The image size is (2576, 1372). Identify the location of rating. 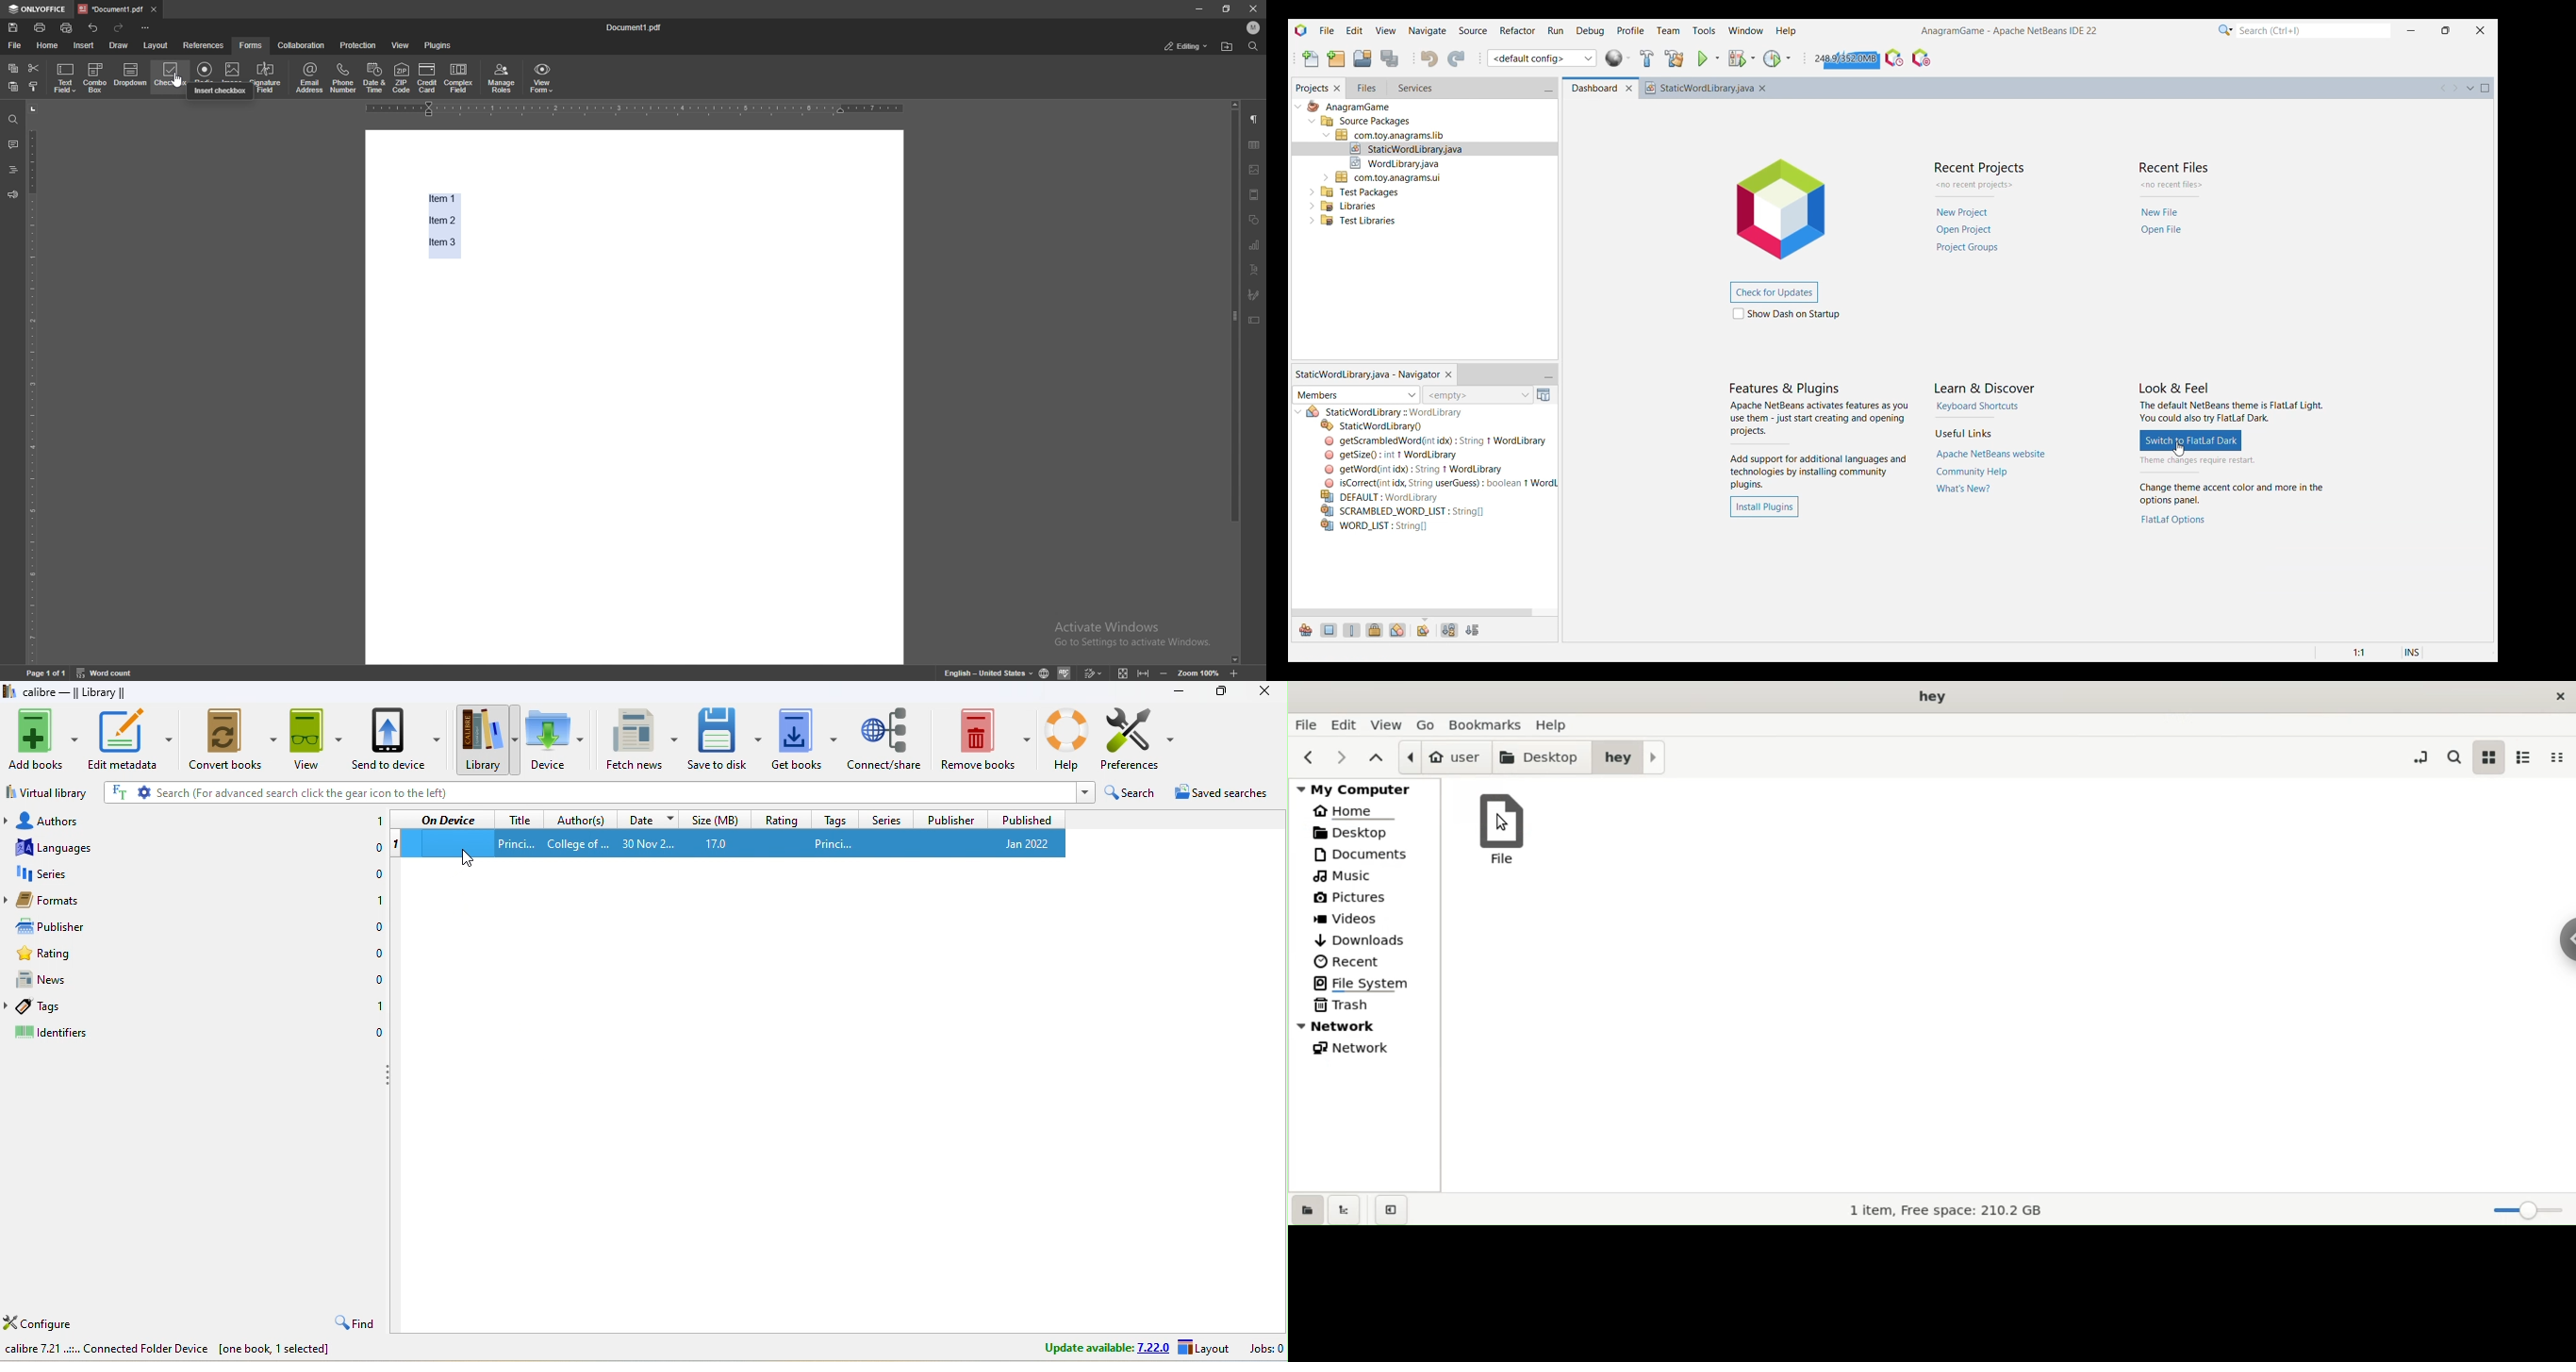
(58, 955).